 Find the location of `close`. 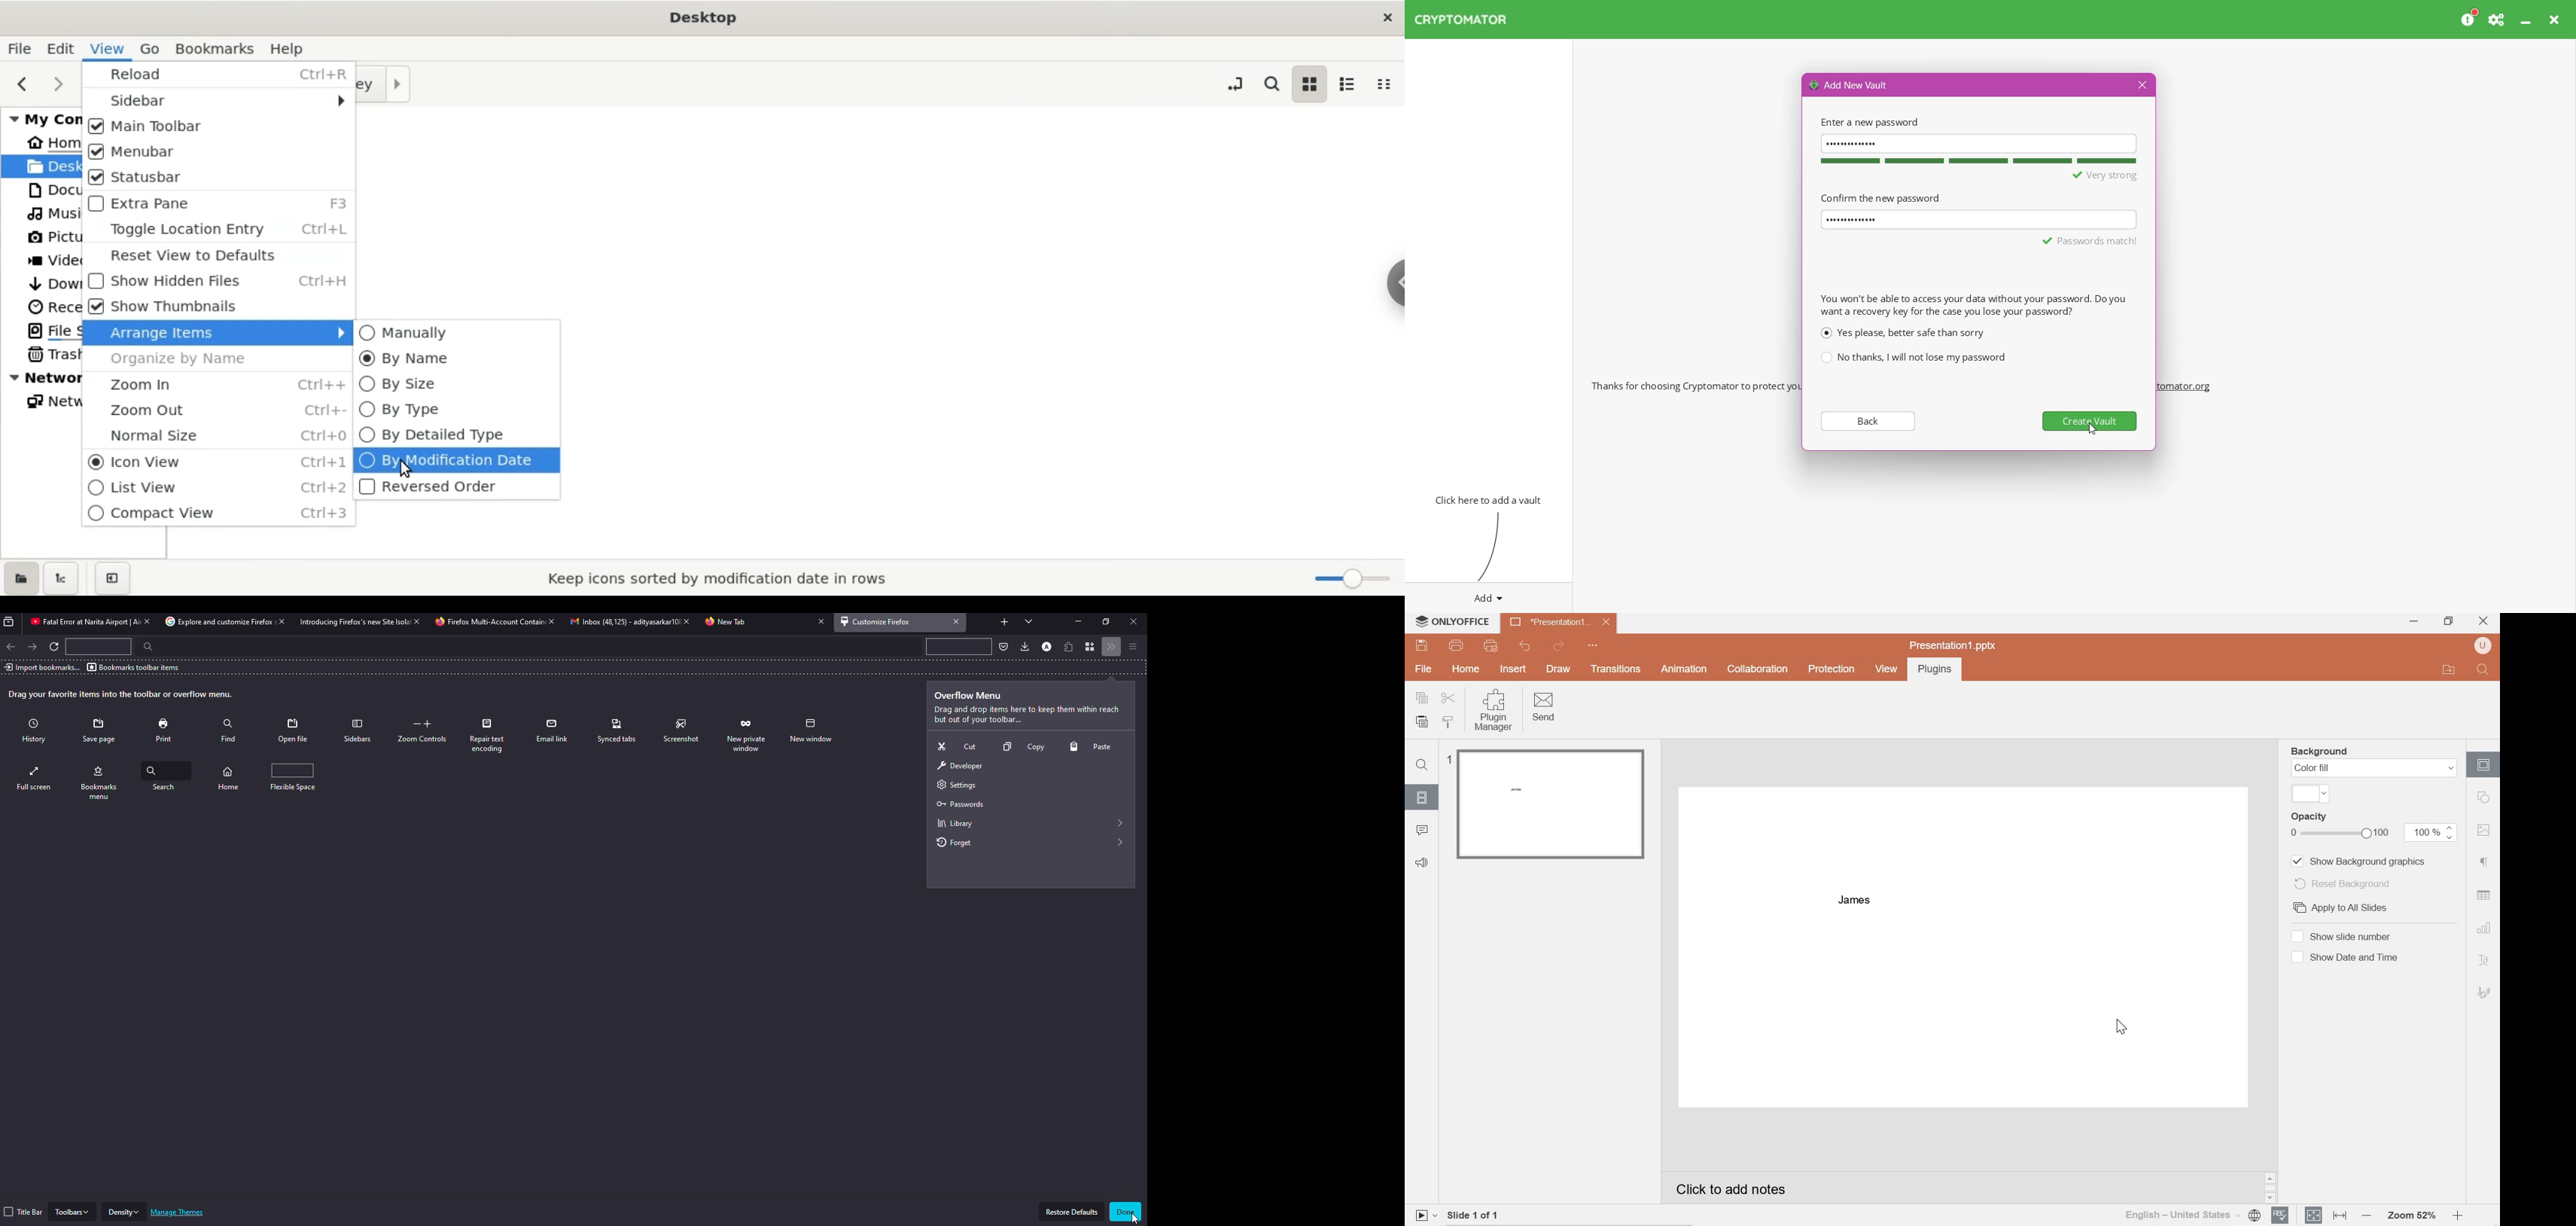

close is located at coordinates (278, 622).